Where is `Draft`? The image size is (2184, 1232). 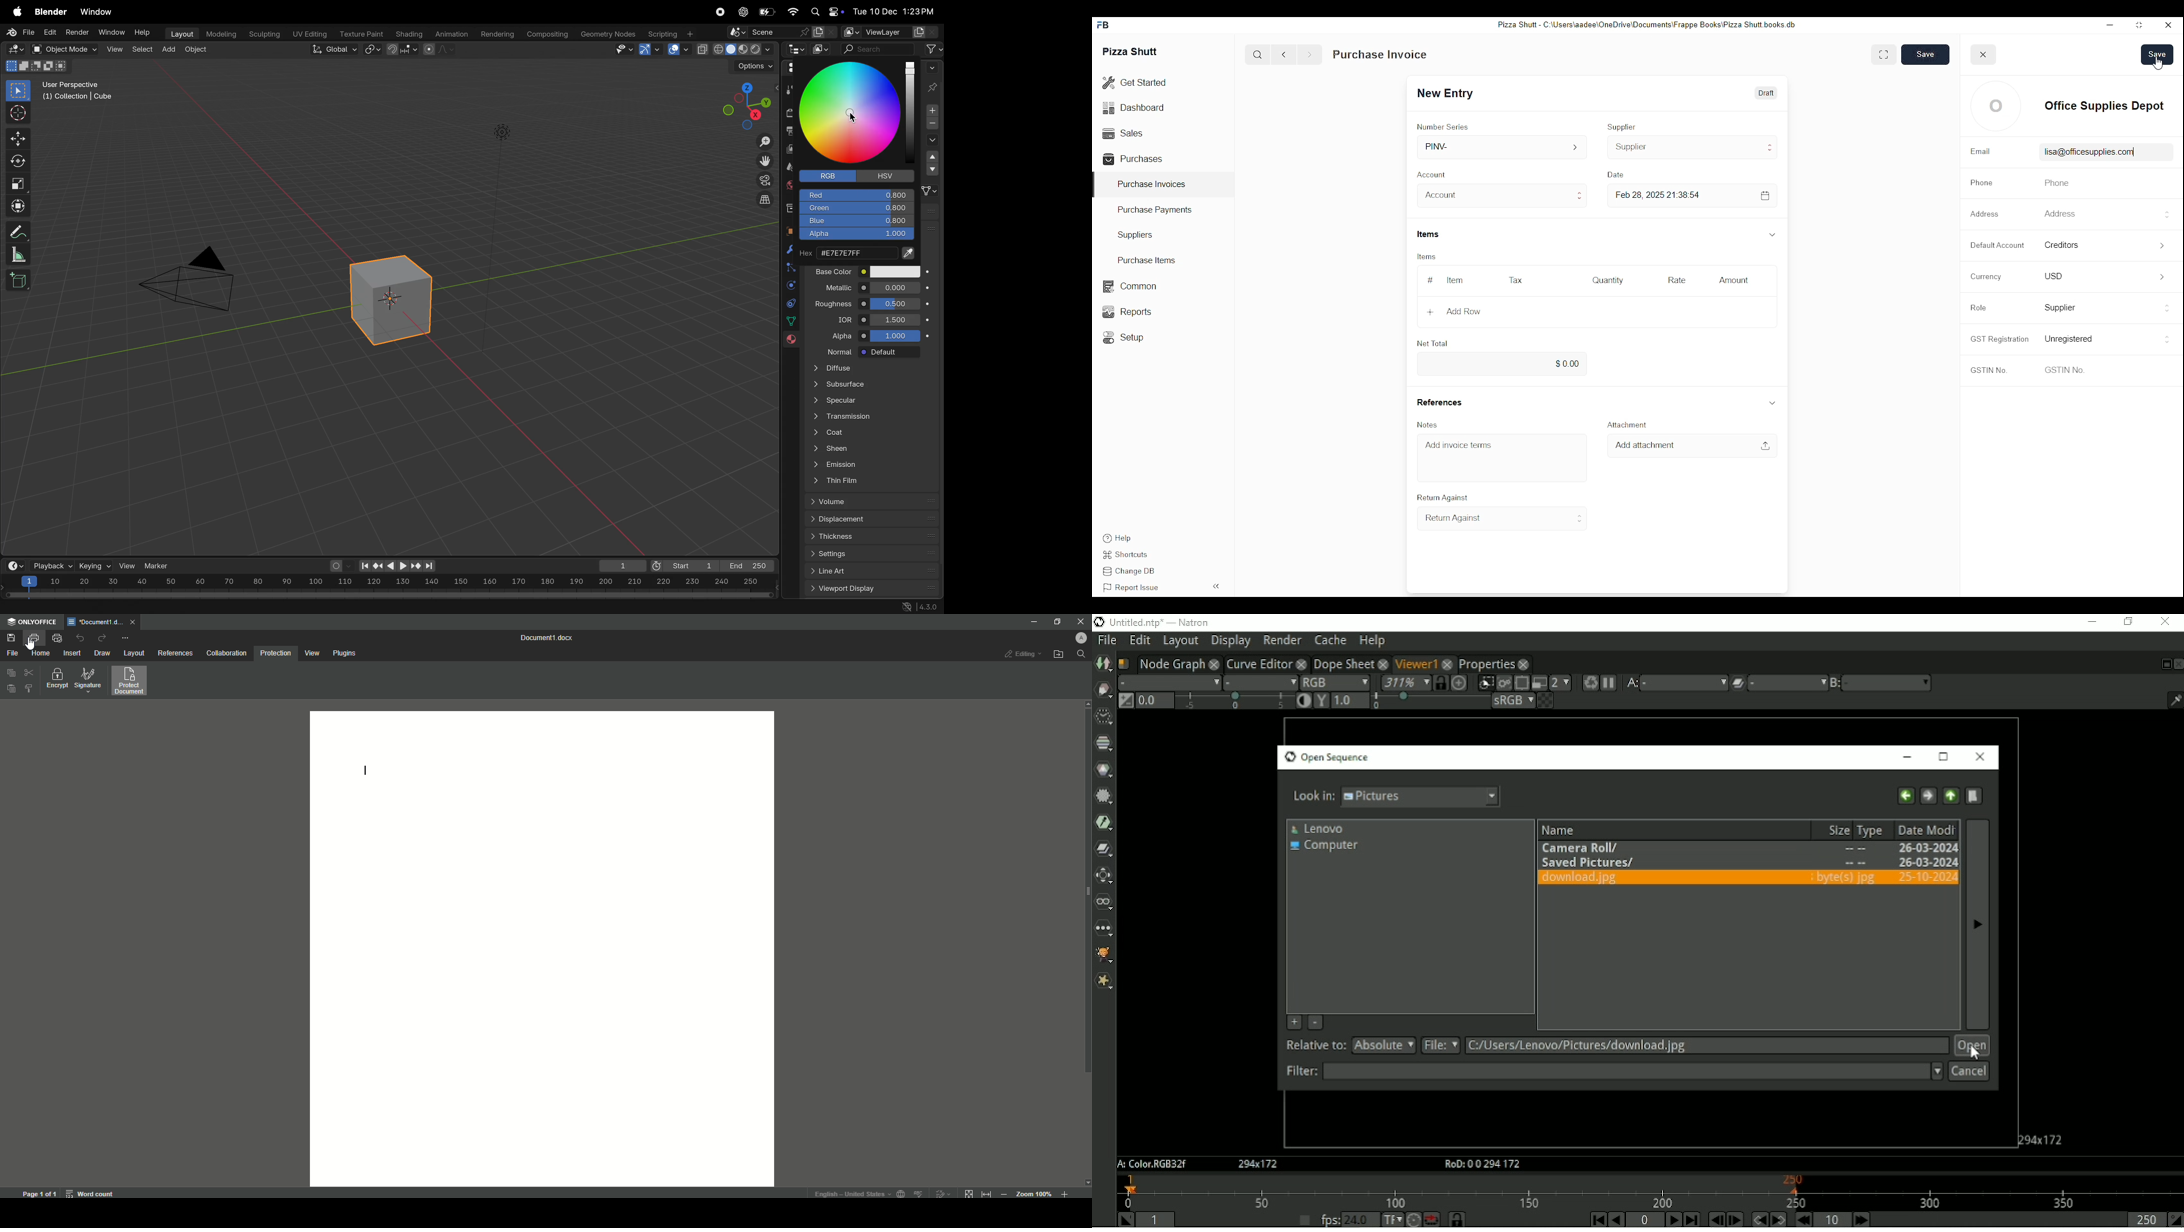
Draft is located at coordinates (1765, 93).